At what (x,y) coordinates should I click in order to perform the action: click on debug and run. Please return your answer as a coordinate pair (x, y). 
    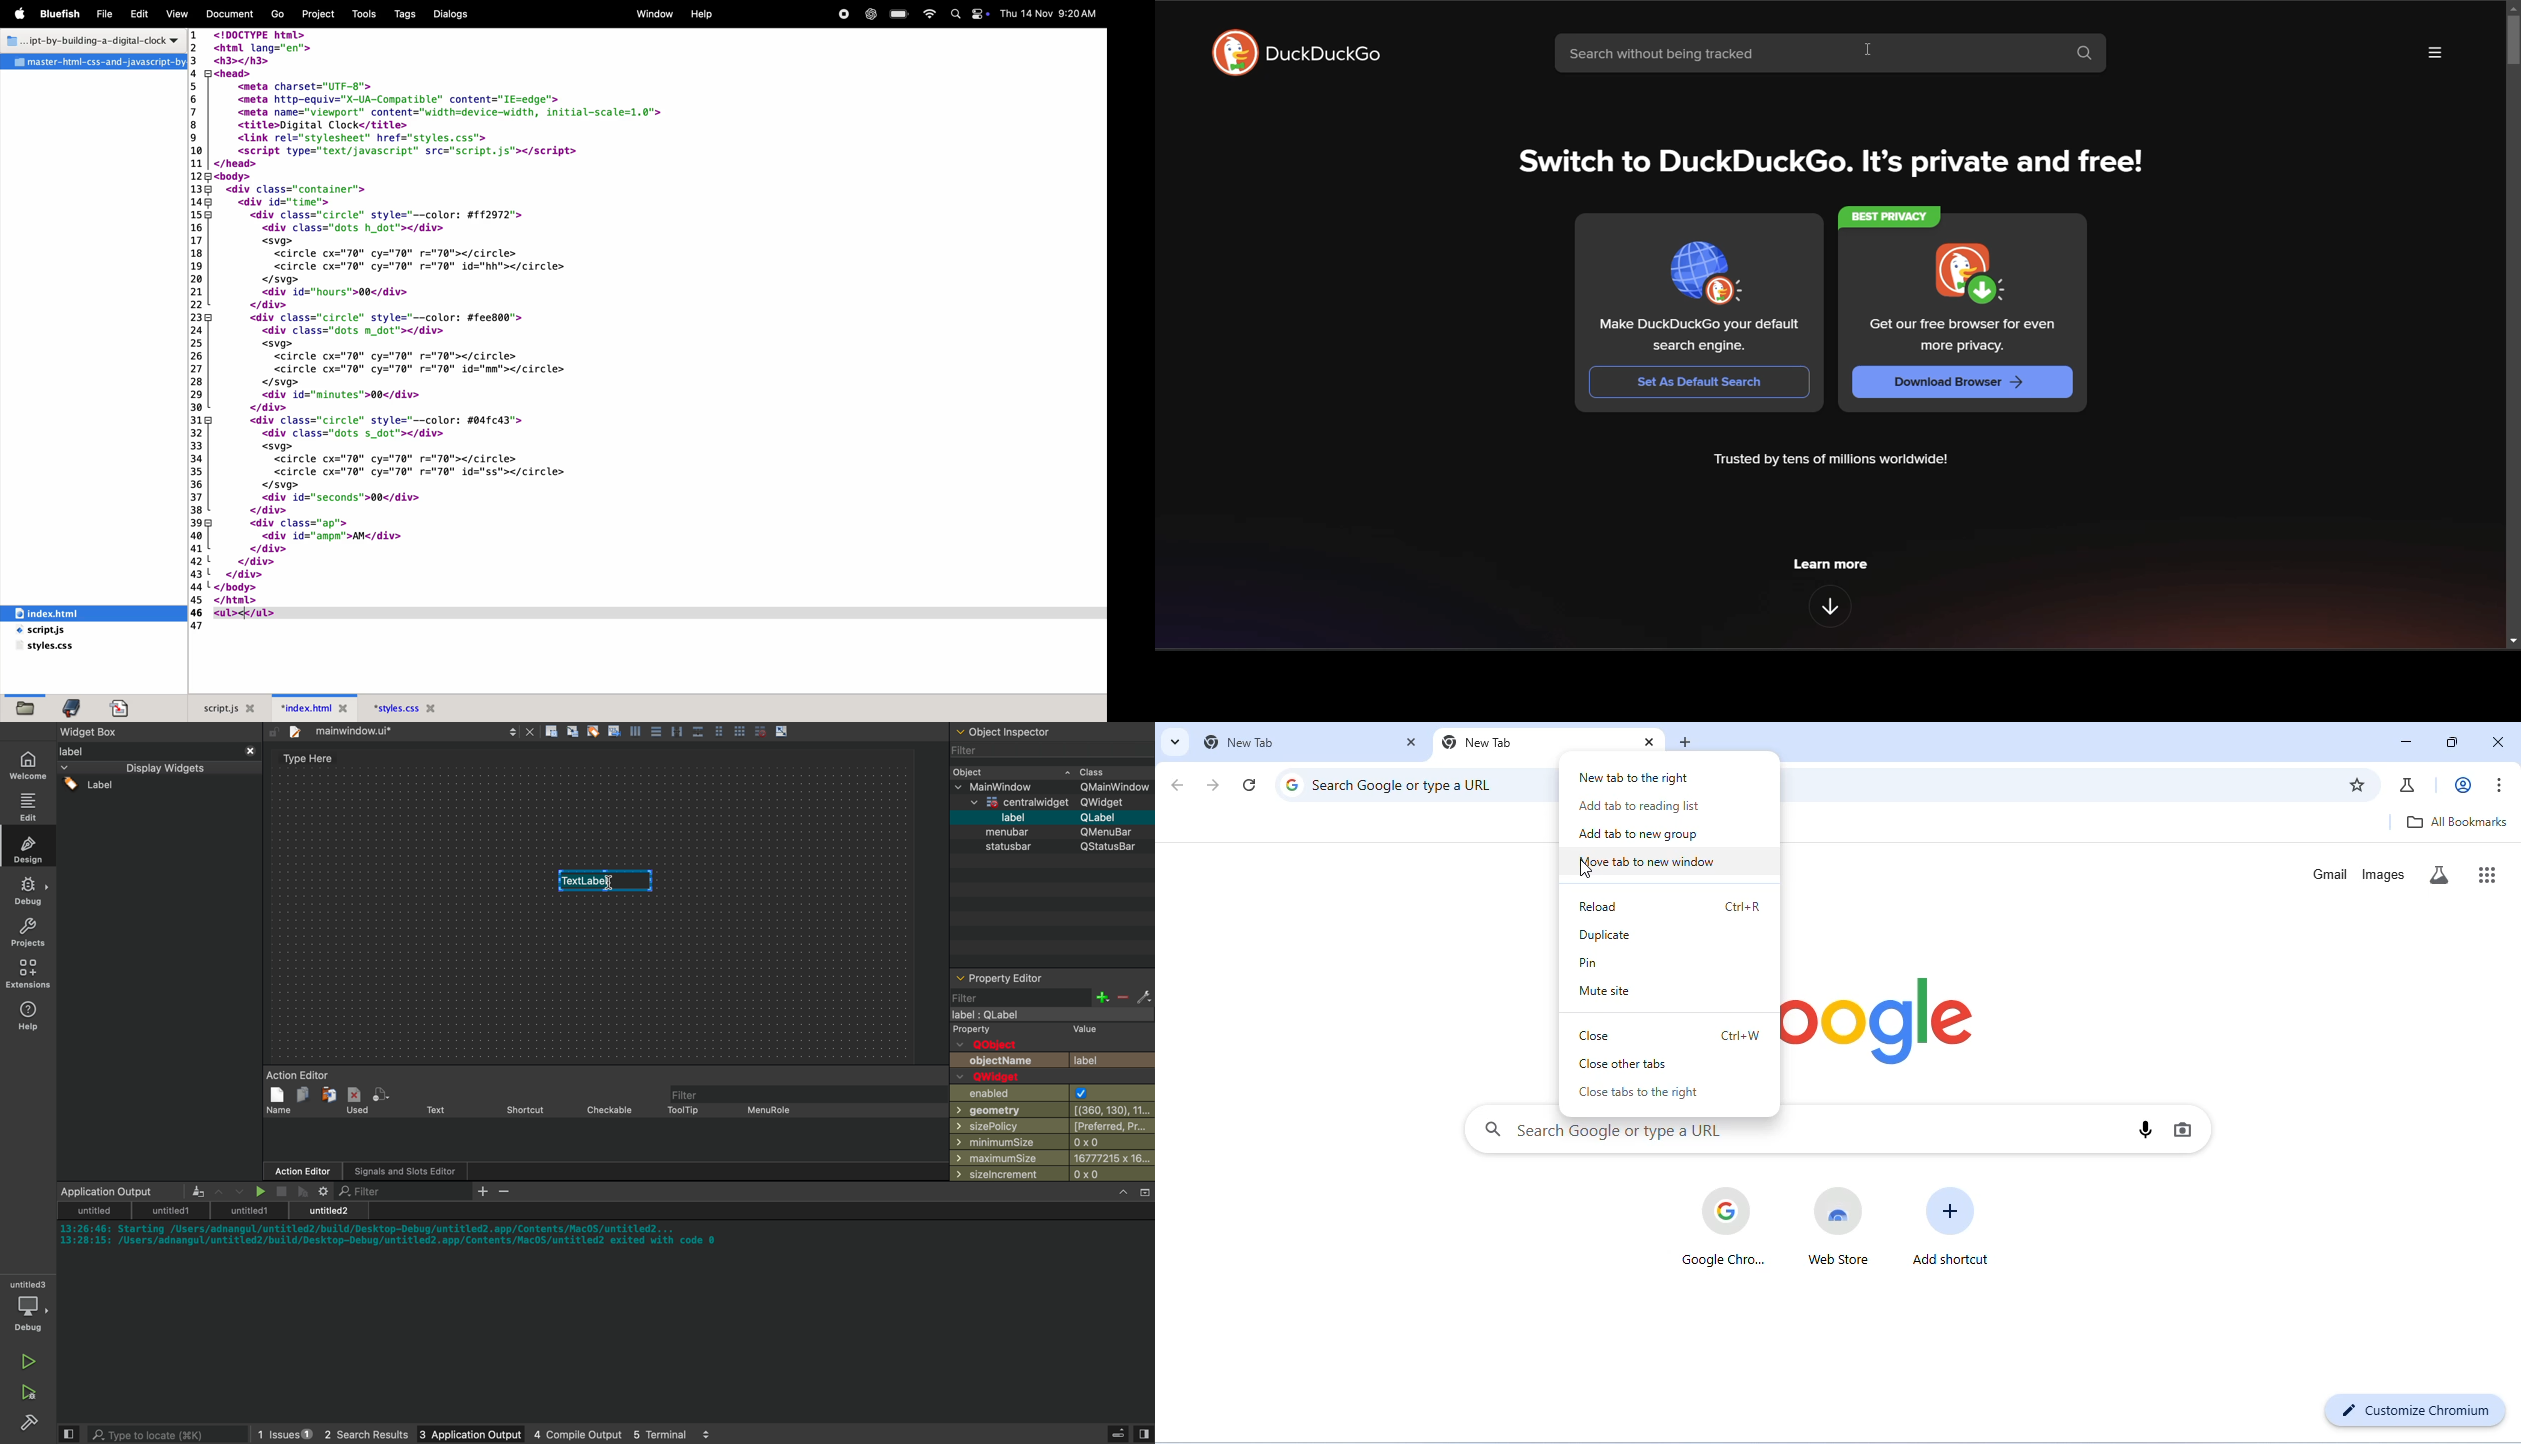
    Looking at the image, I should click on (28, 1392).